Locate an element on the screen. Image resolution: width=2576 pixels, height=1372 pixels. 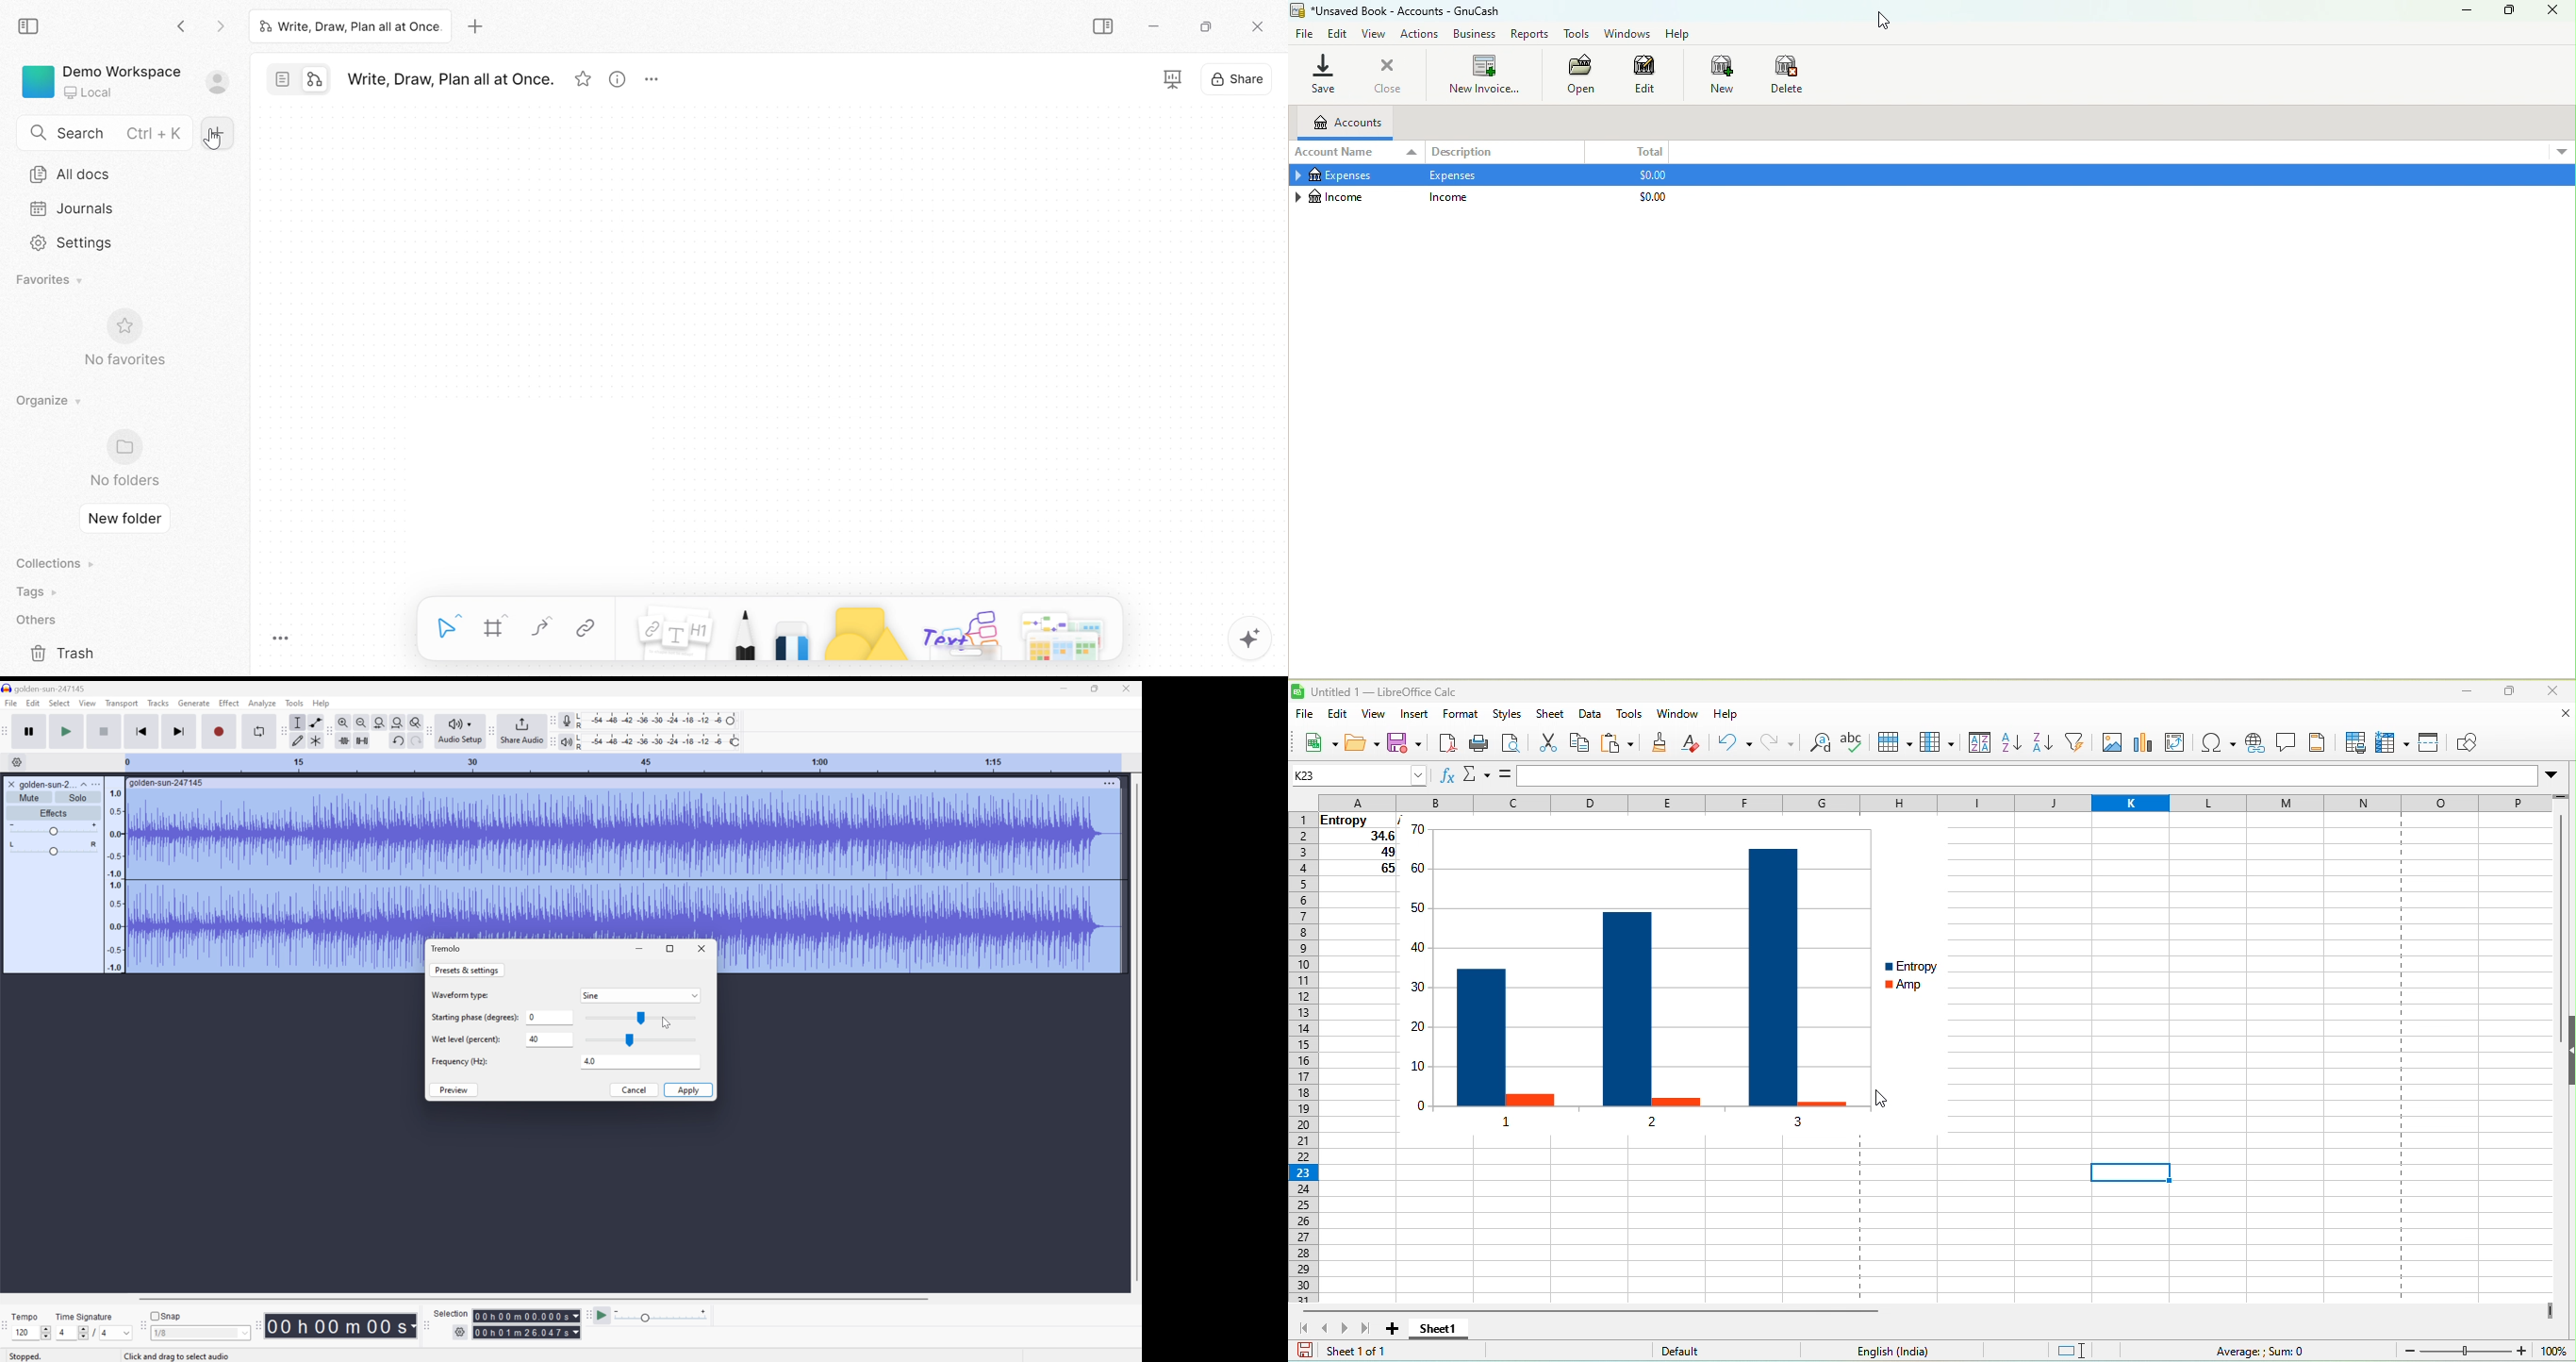
Close is located at coordinates (1258, 28).